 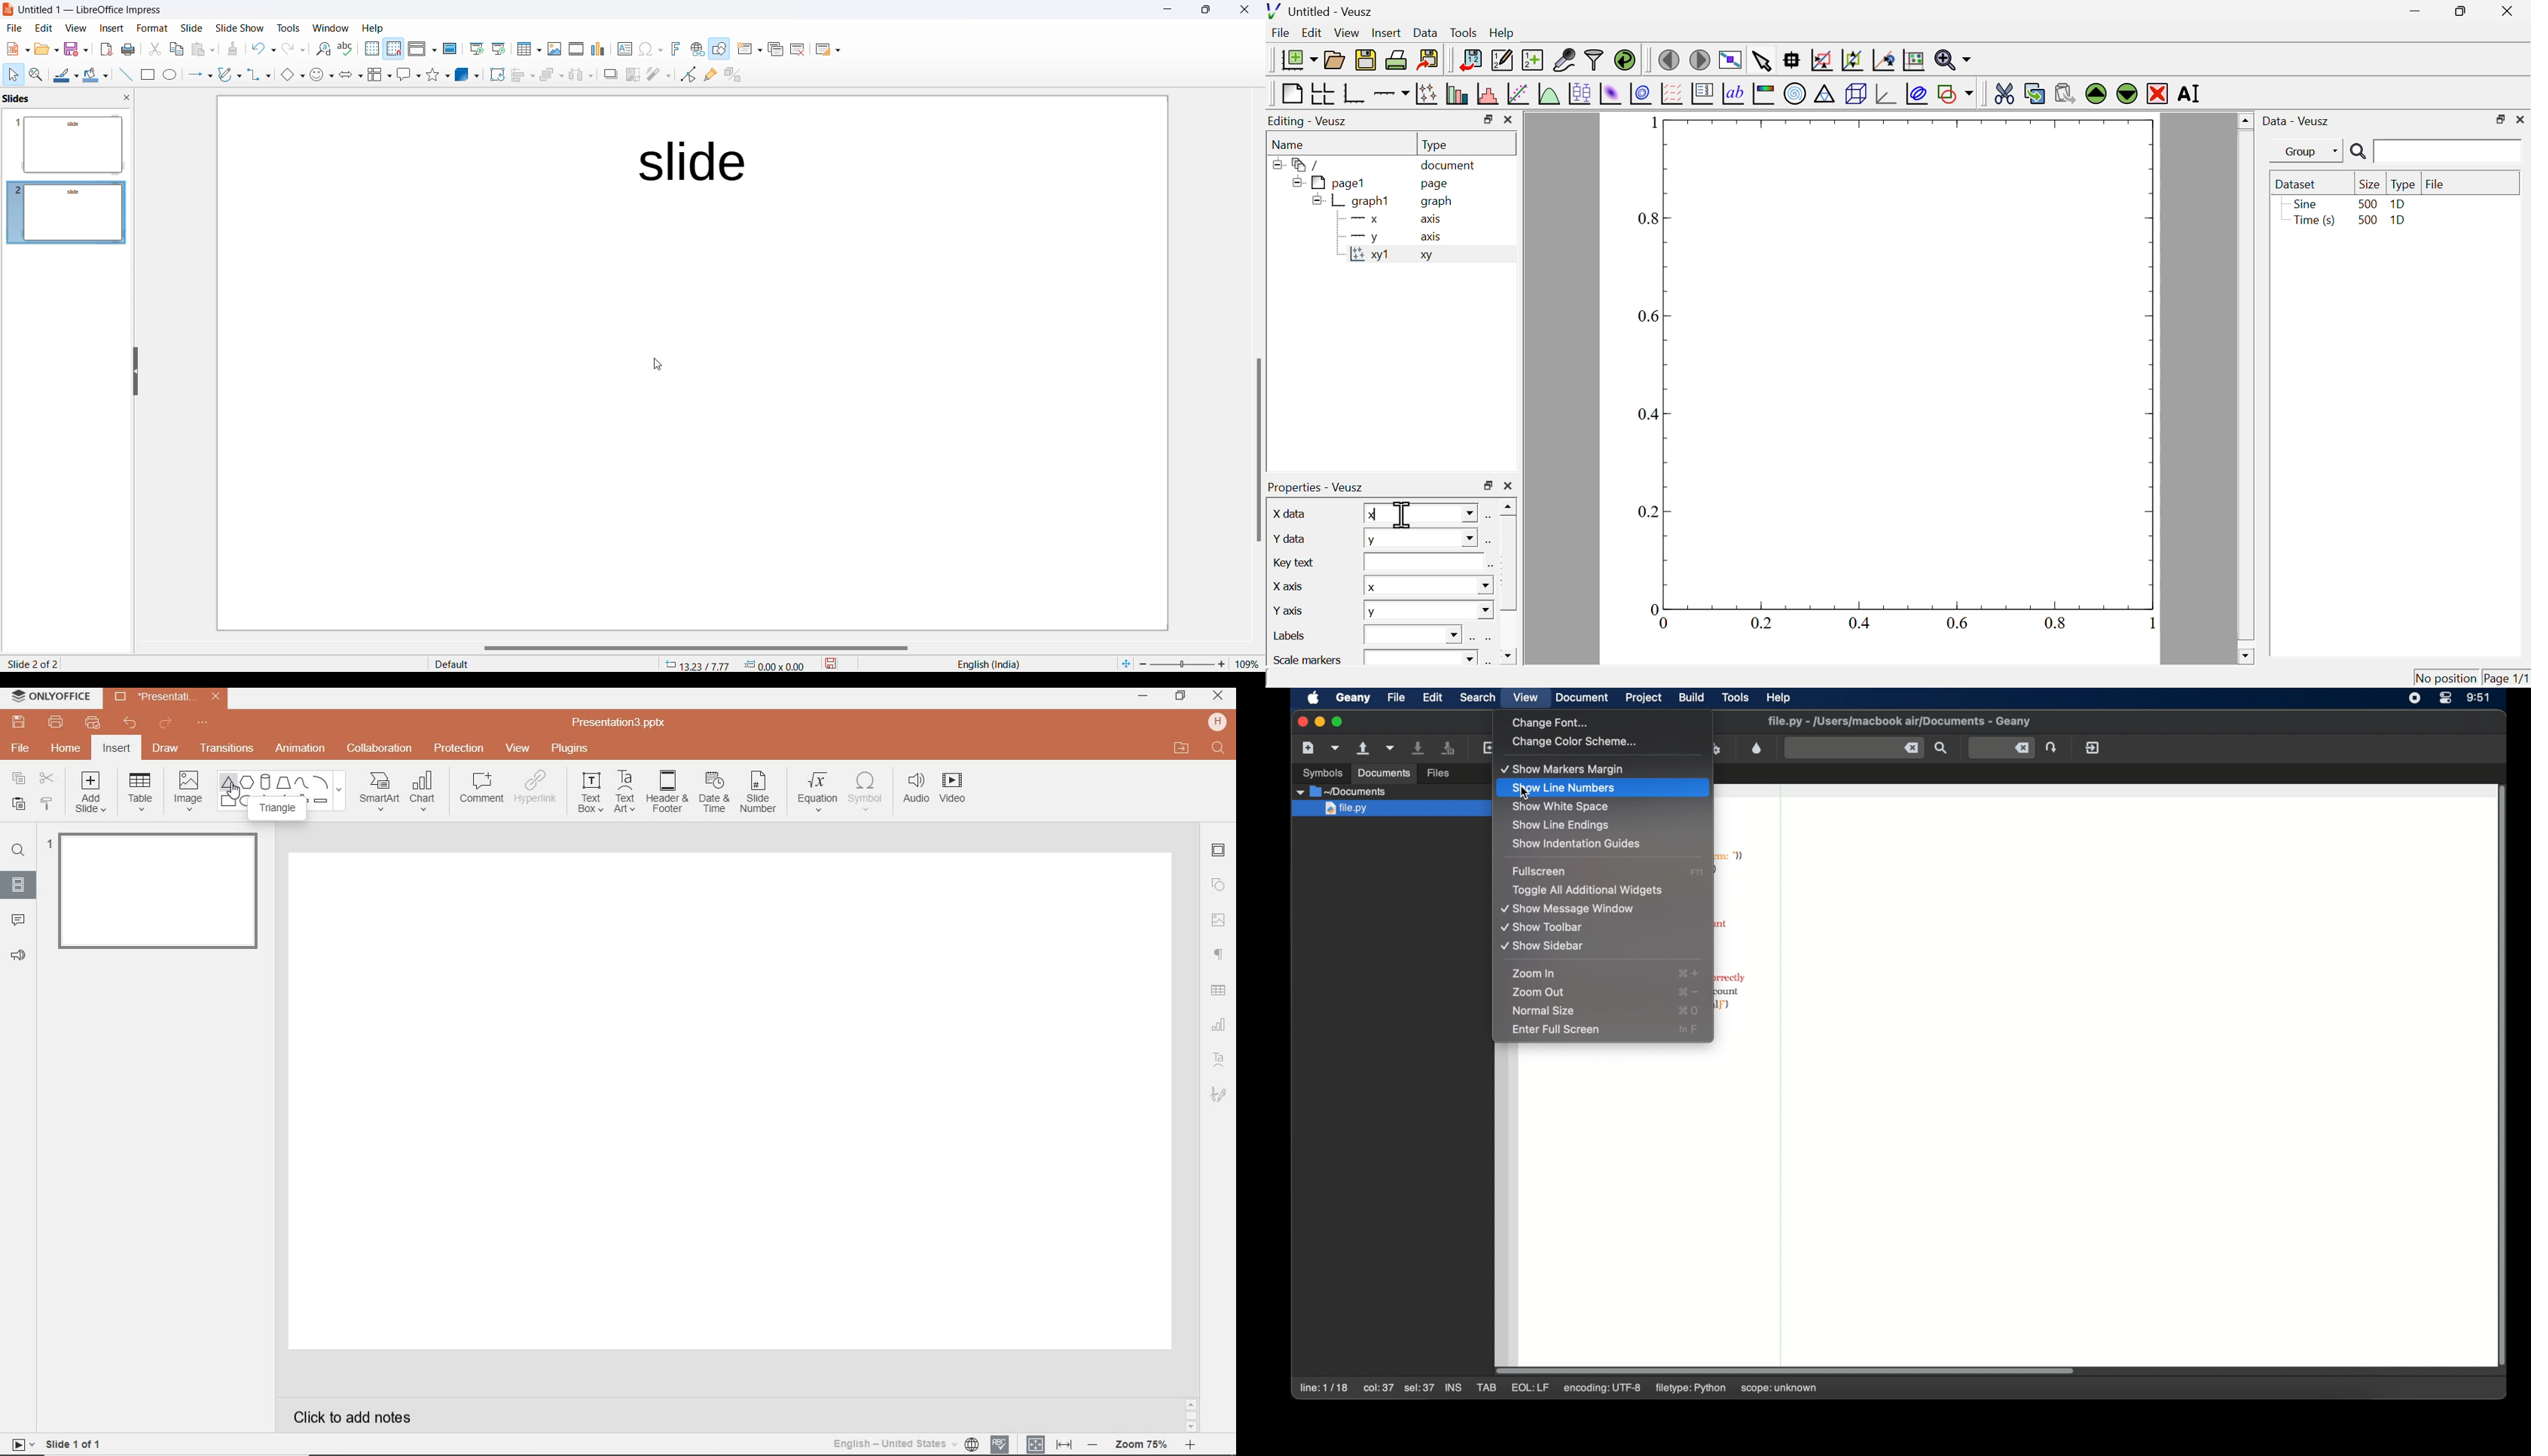 I want to click on PASTE, so click(x=15, y=805).